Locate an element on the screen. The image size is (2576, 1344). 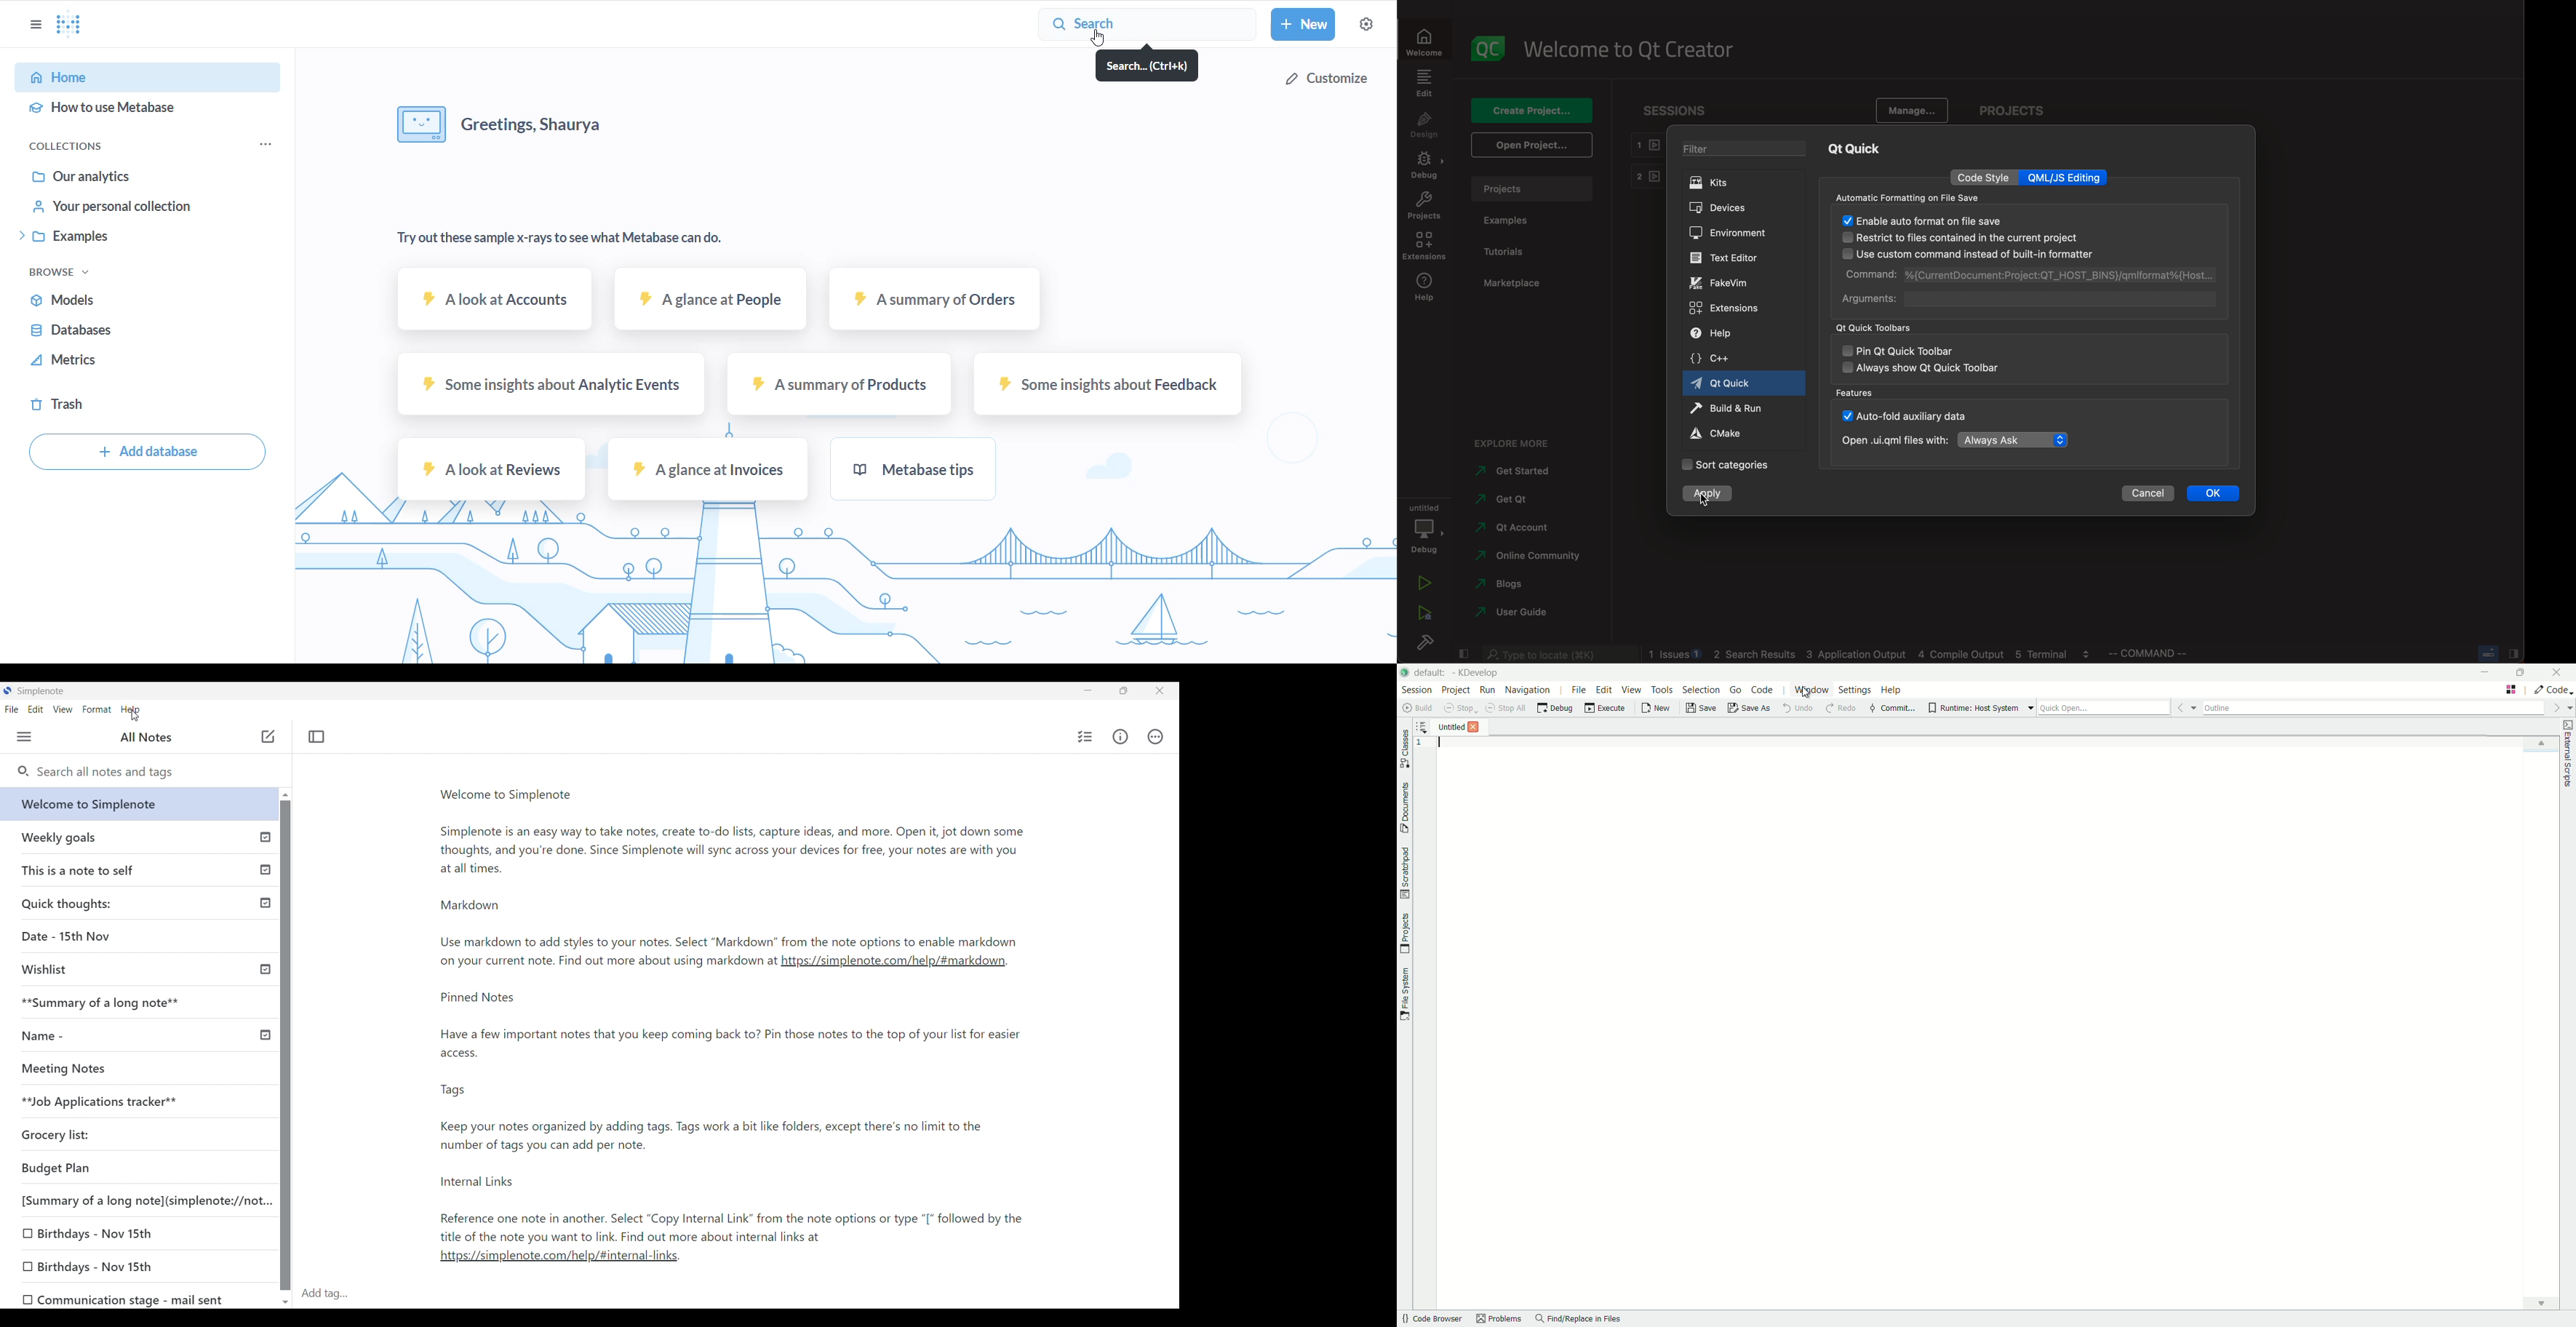
help is located at coordinates (1424, 289).